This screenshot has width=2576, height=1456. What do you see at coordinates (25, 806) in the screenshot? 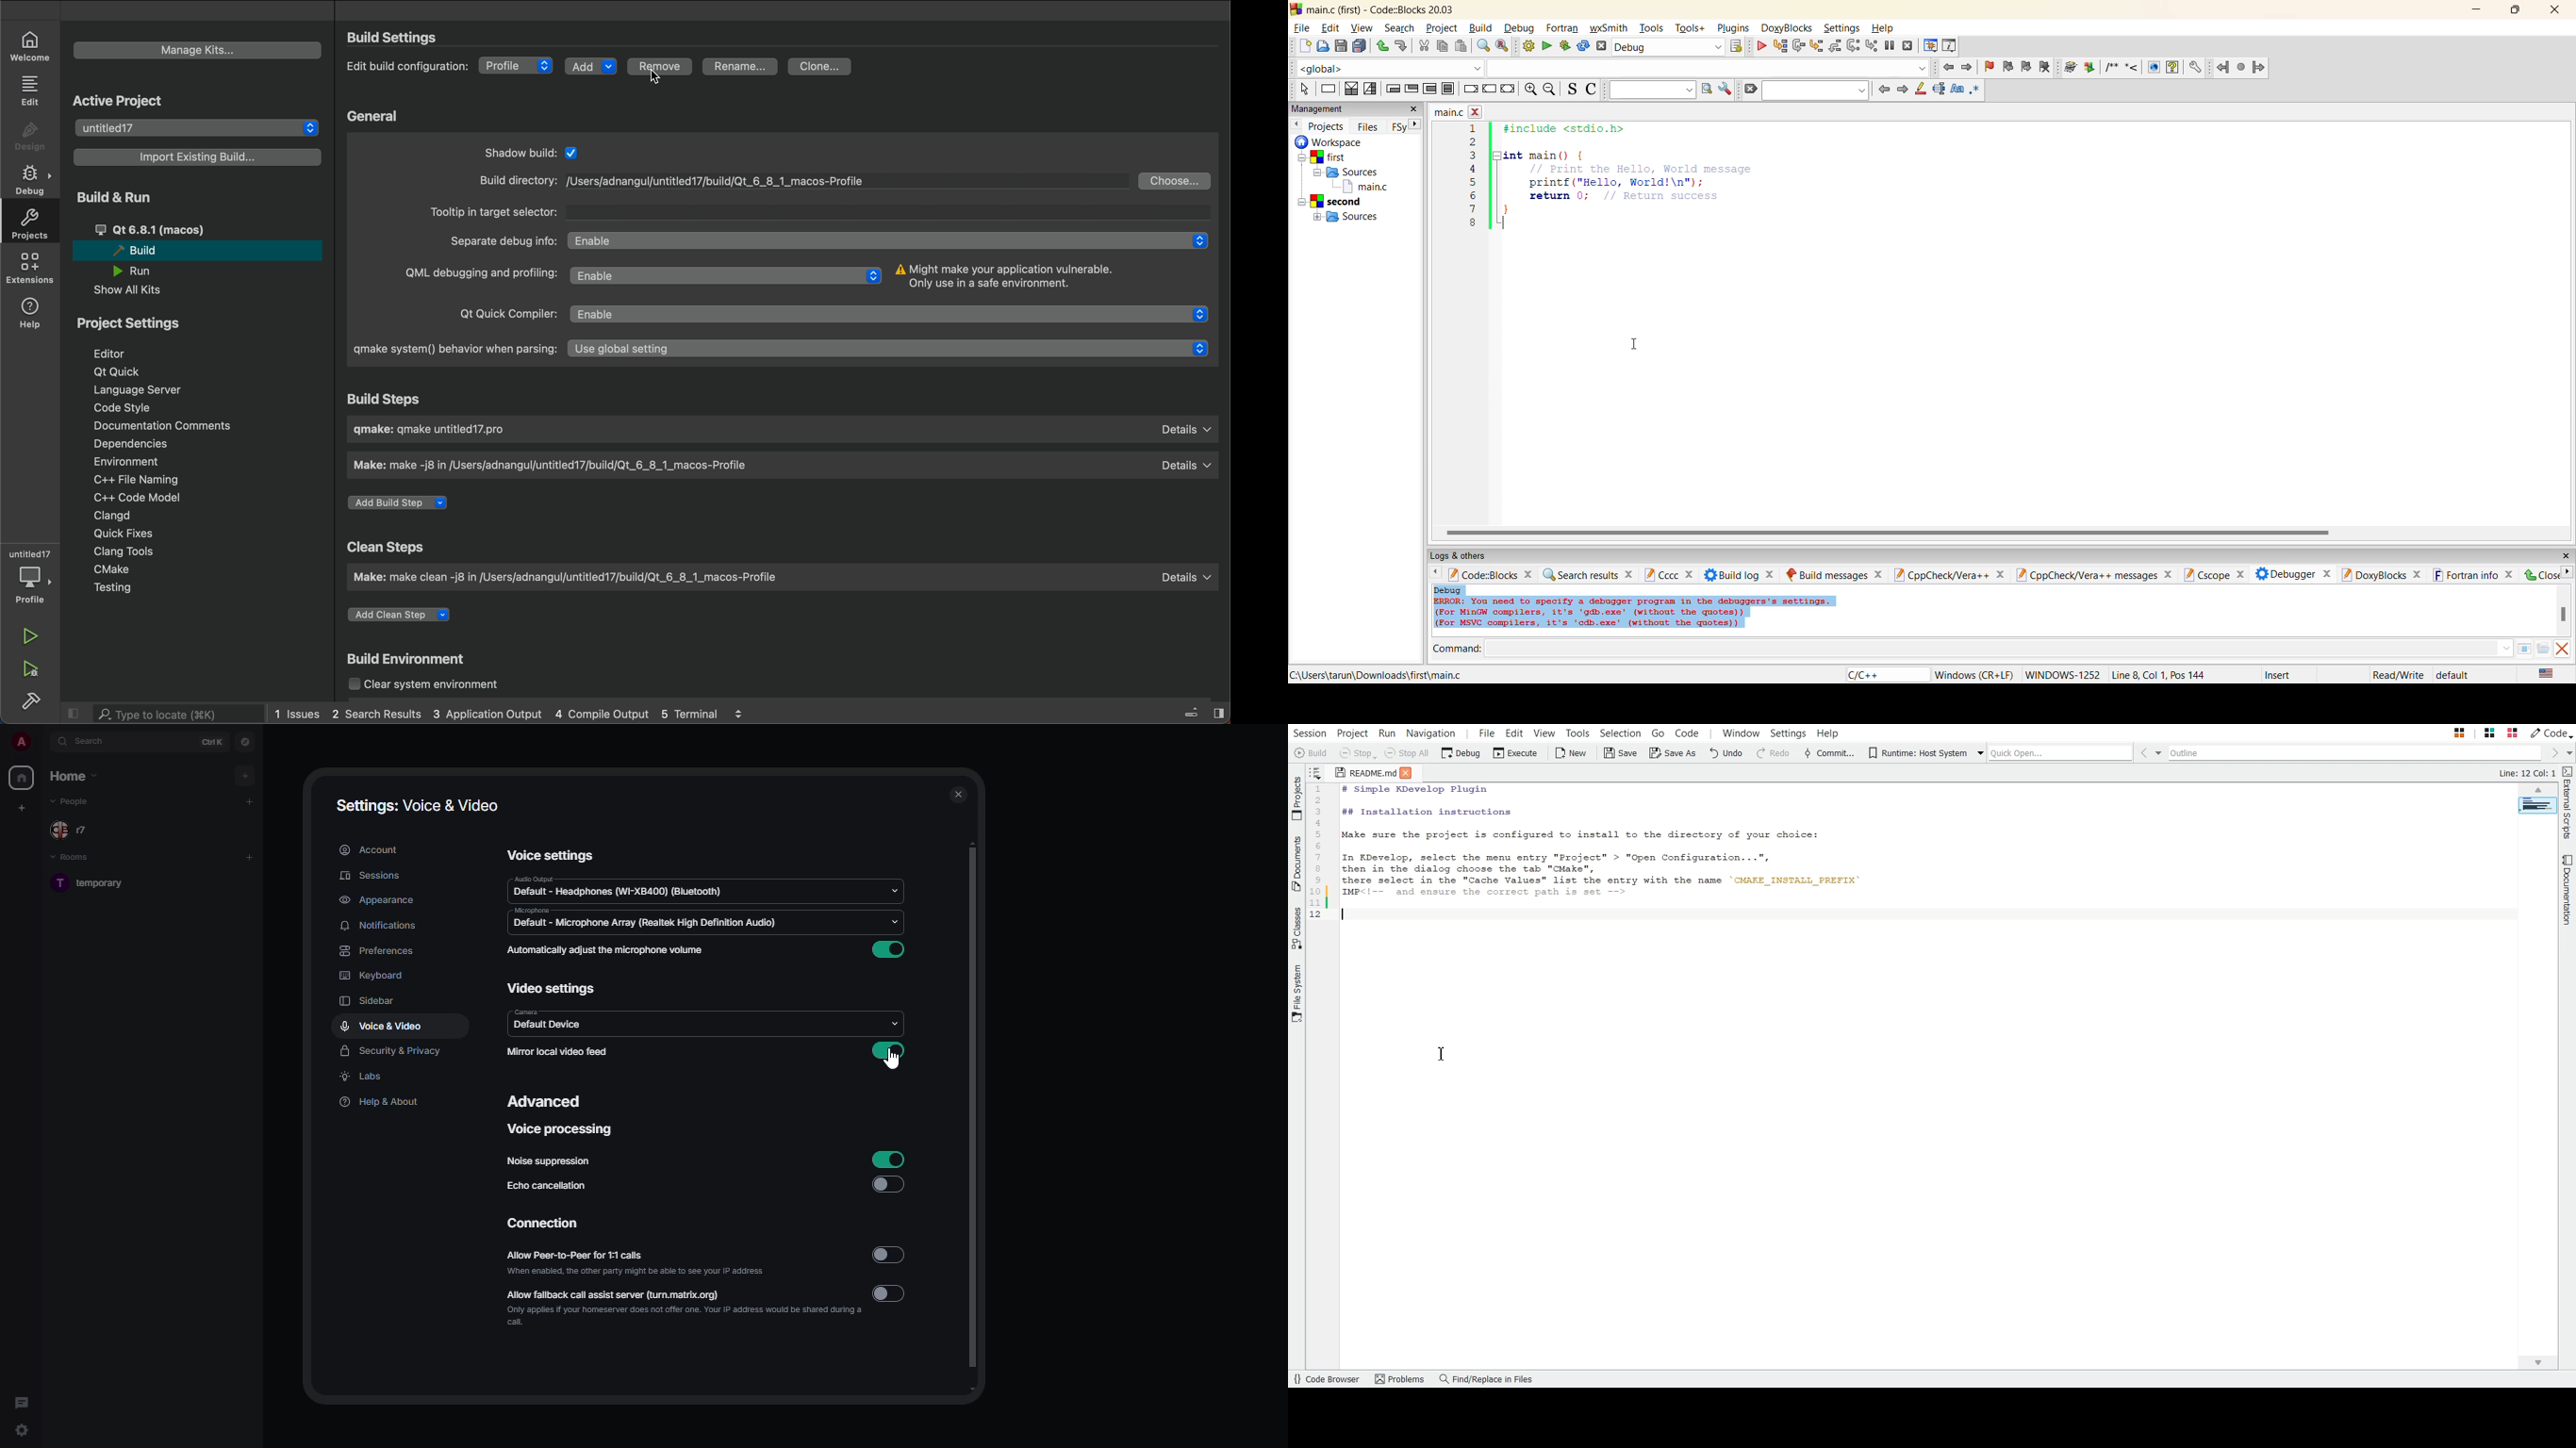
I see `create new space` at bounding box center [25, 806].